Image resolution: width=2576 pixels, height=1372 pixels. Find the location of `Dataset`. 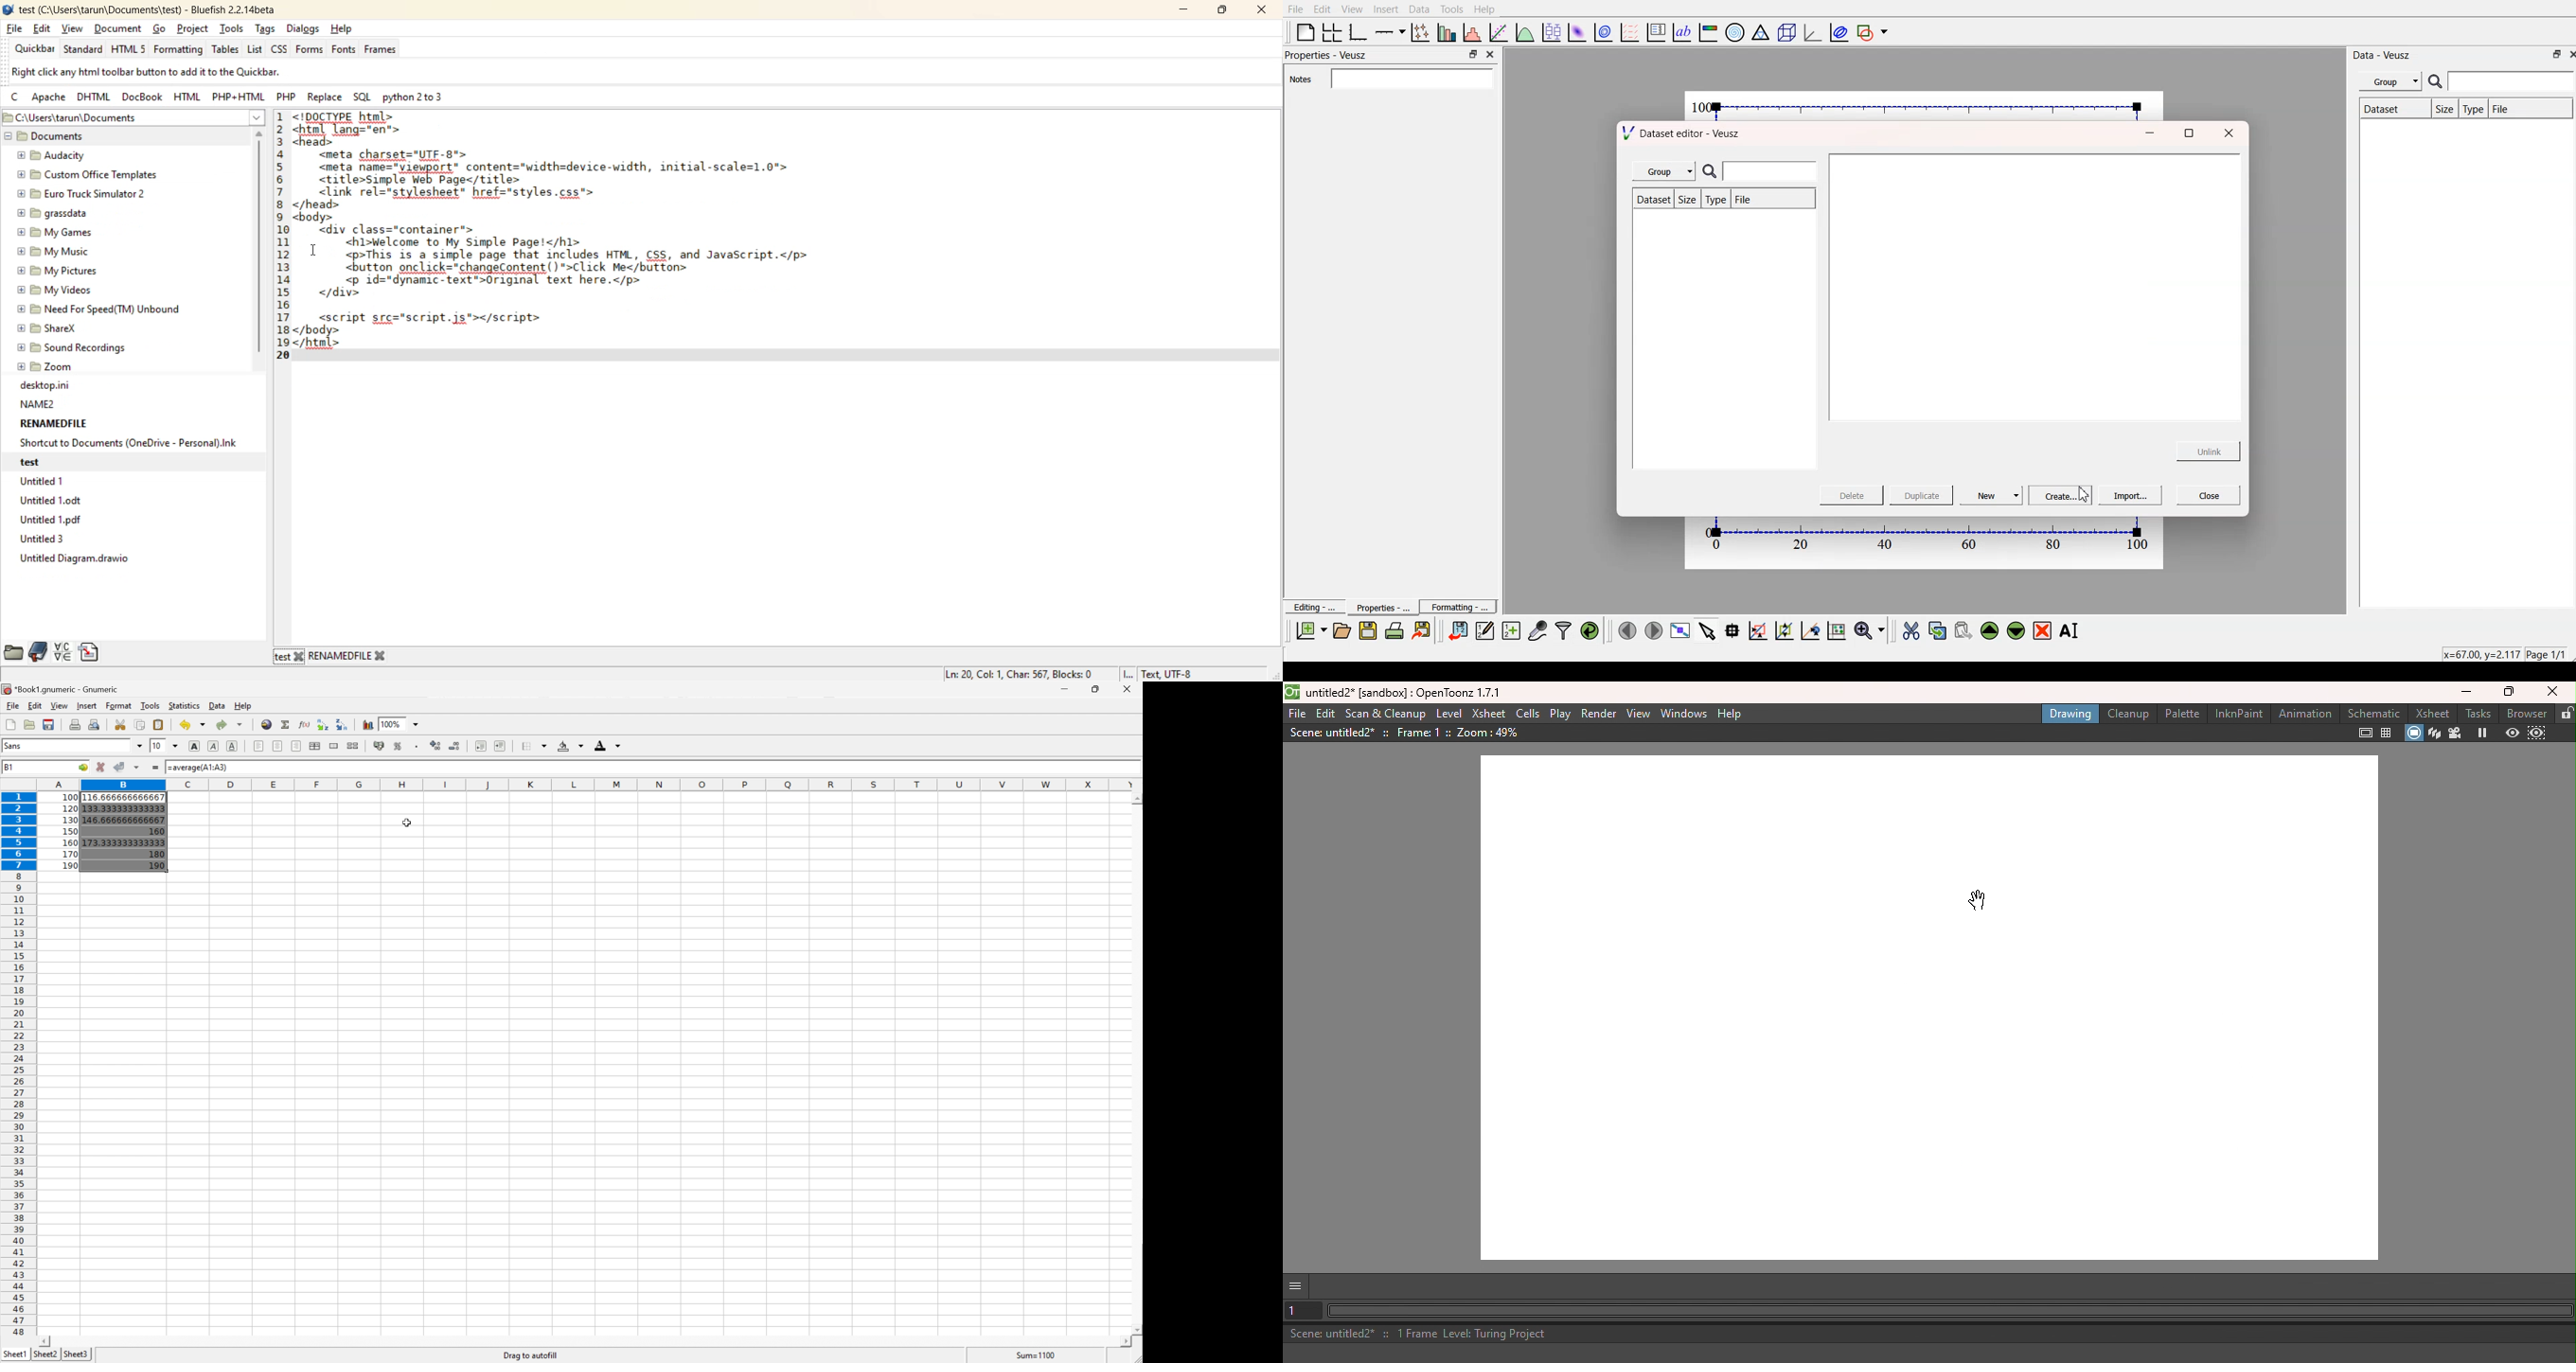

Dataset is located at coordinates (1652, 199).